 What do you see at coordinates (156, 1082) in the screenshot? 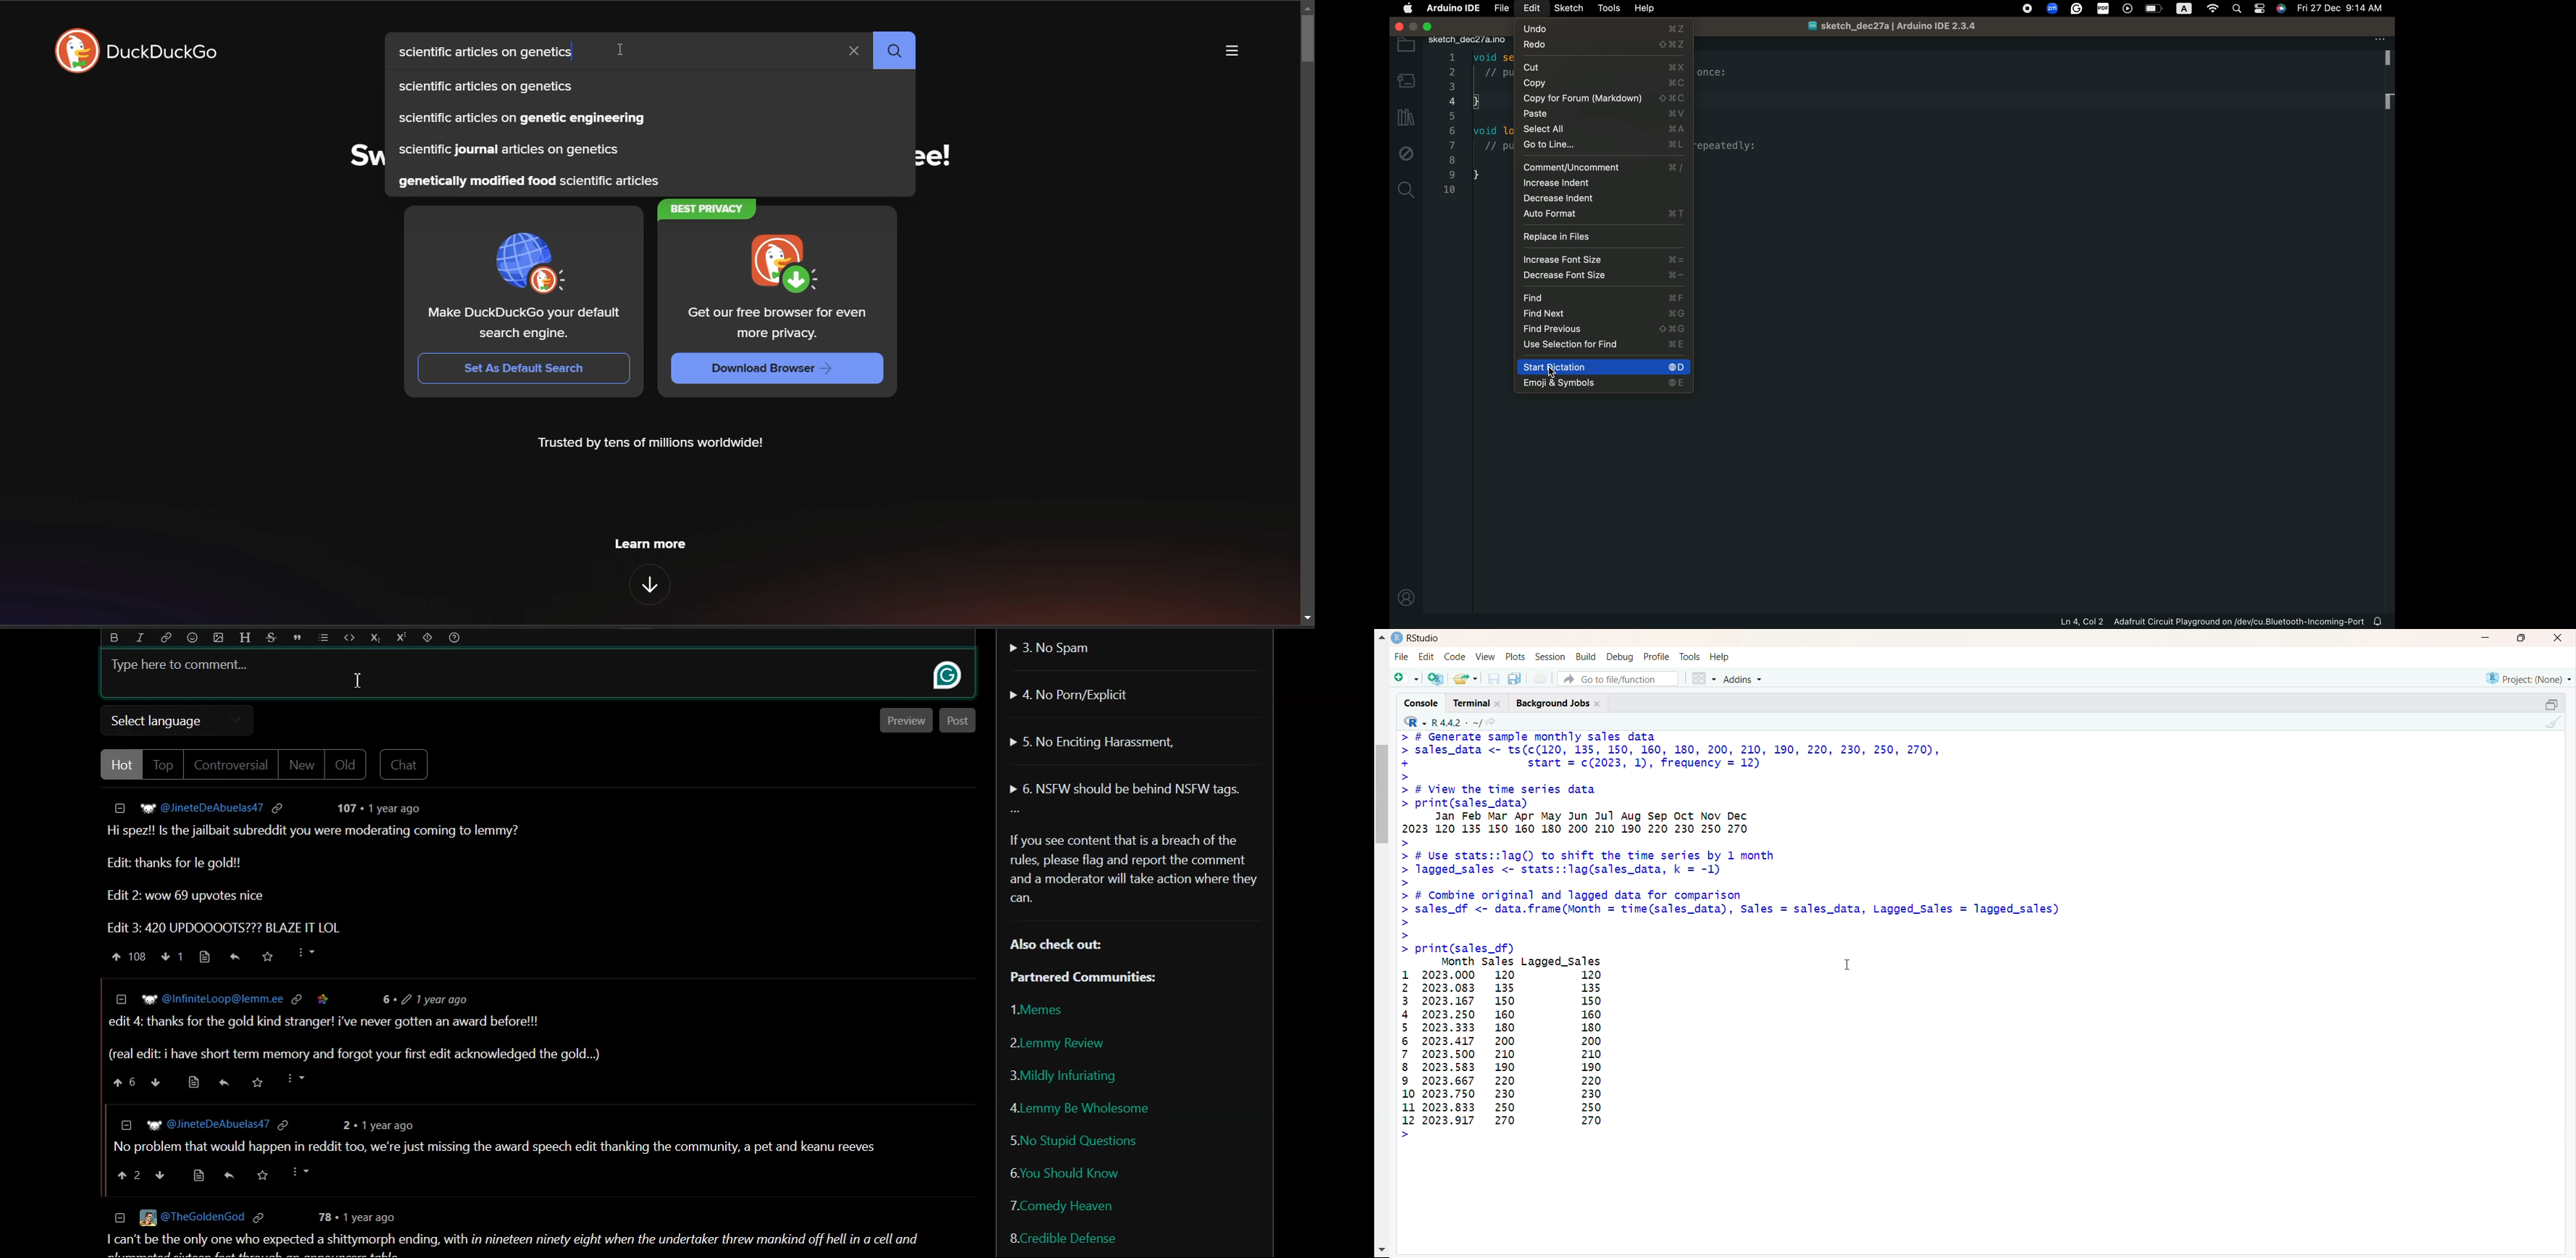
I see `down vote` at bounding box center [156, 1082].